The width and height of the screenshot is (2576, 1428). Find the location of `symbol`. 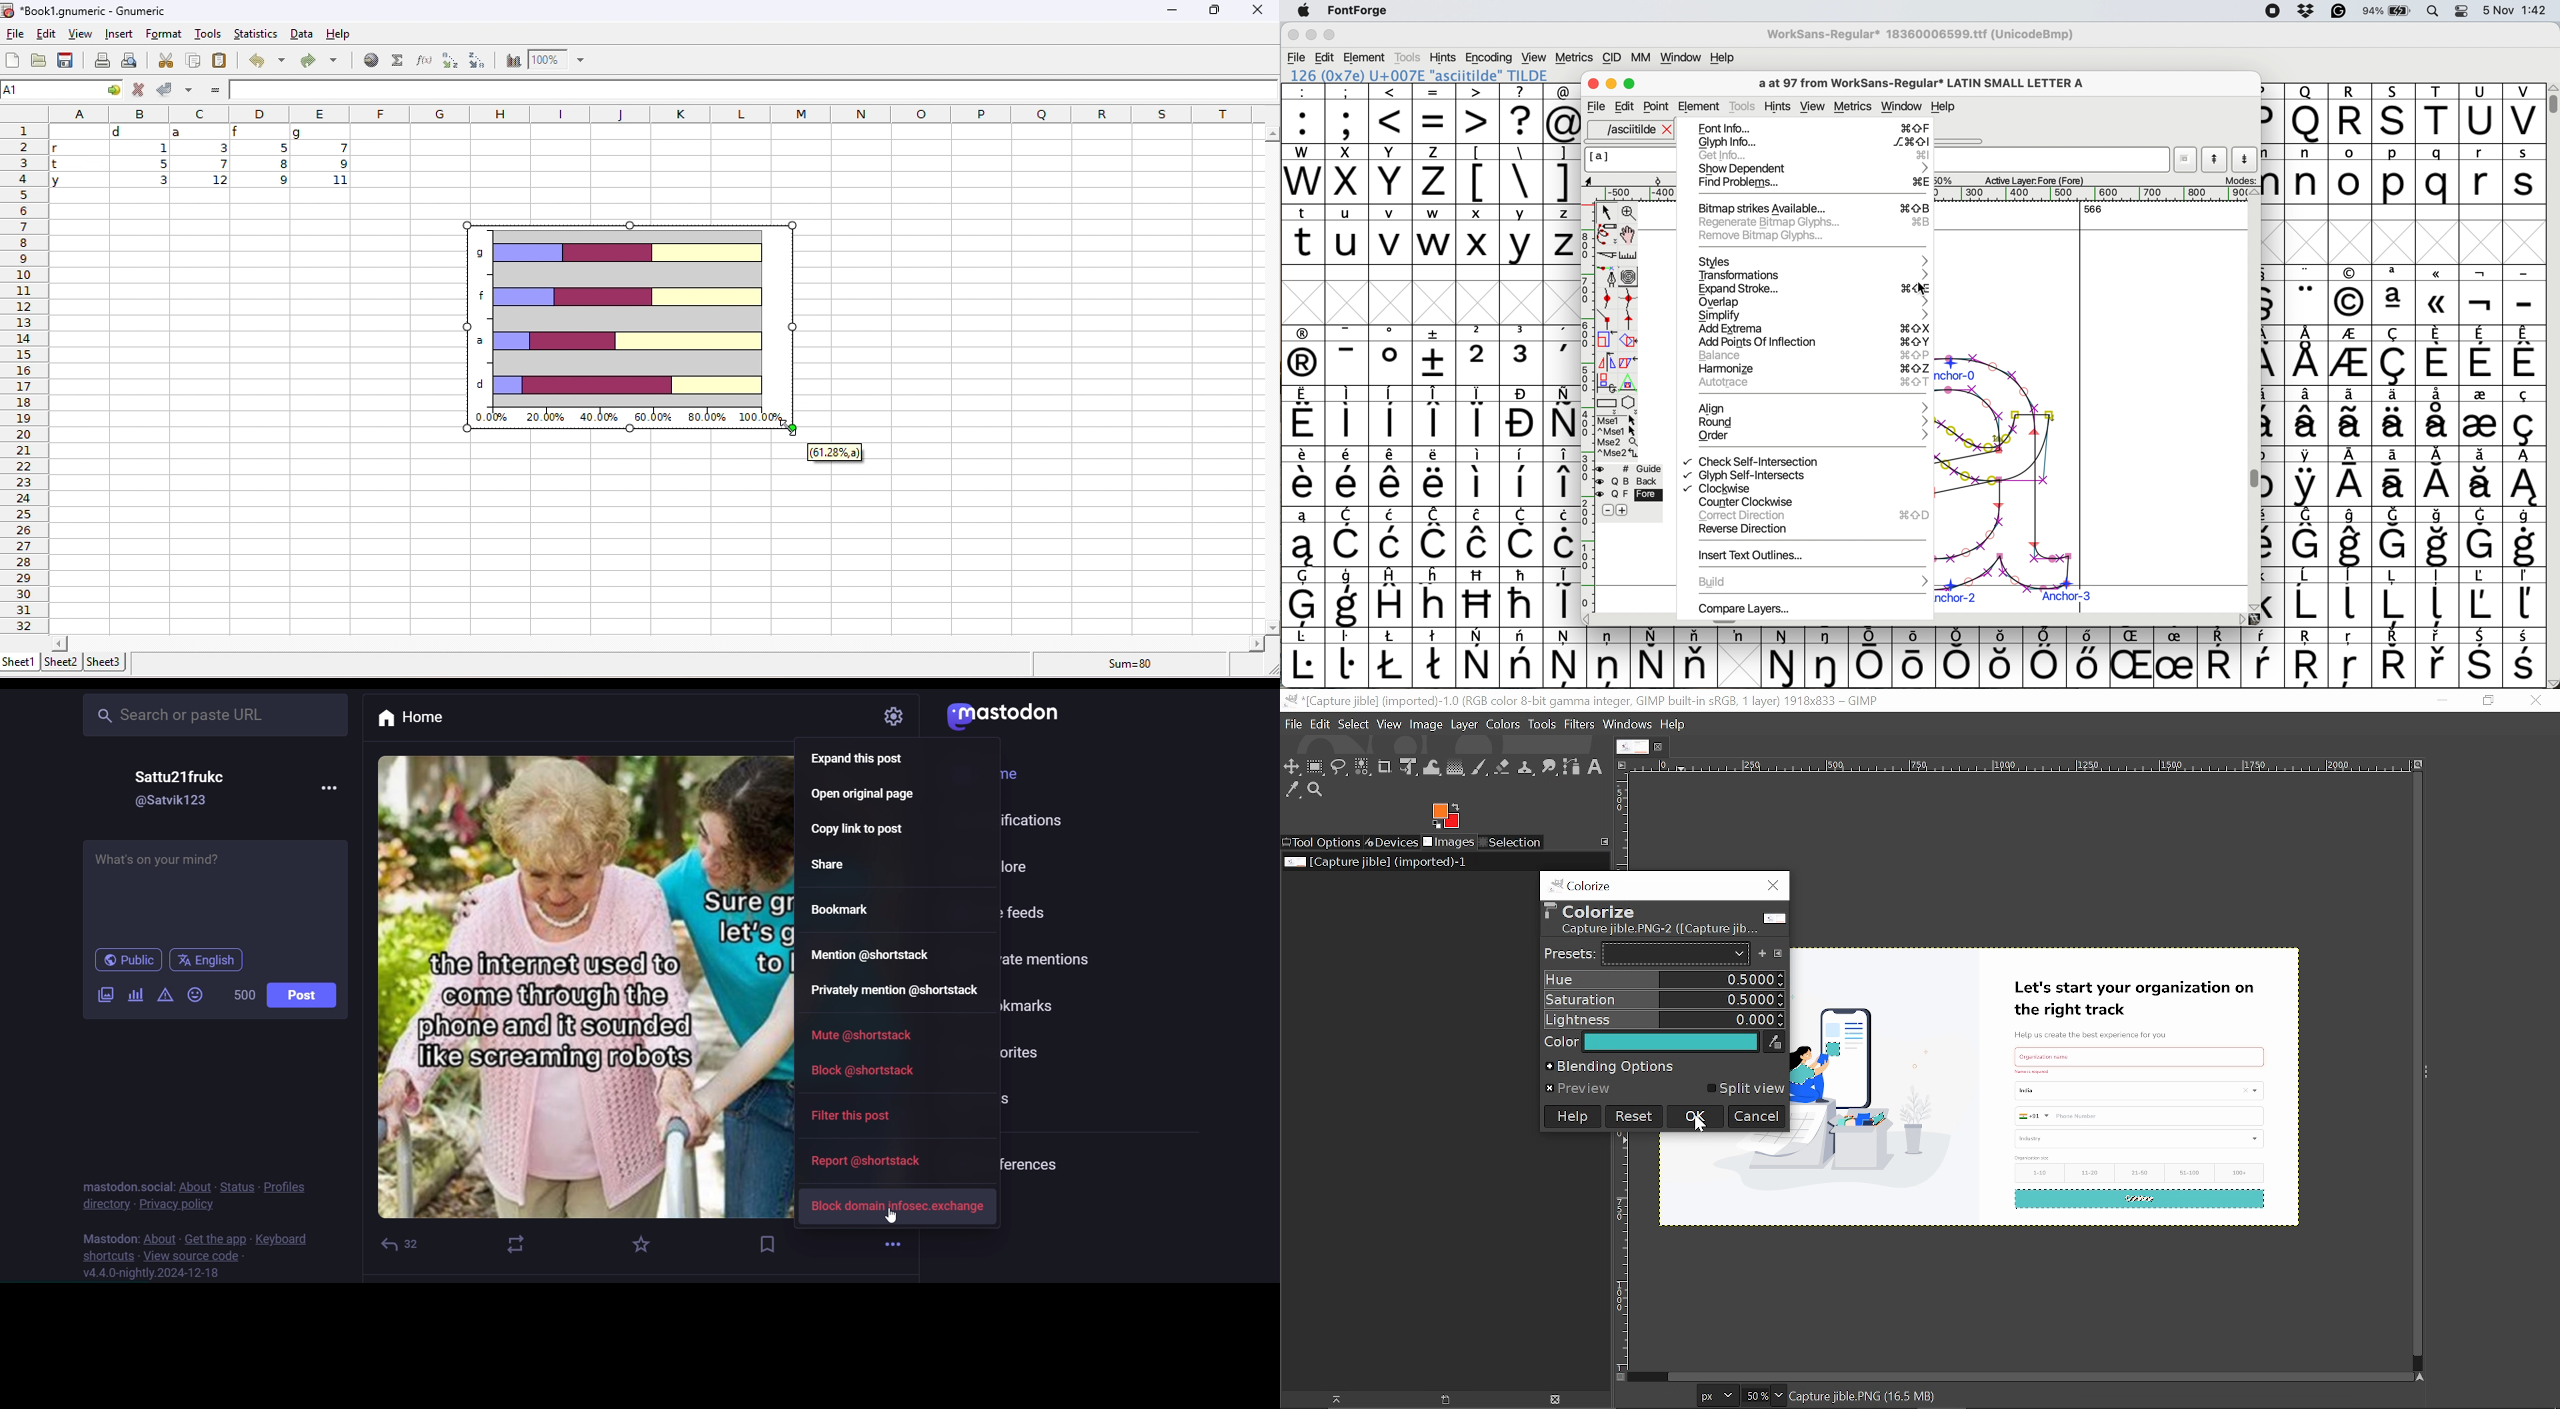

symbol is located at coordinates (2352, 417).